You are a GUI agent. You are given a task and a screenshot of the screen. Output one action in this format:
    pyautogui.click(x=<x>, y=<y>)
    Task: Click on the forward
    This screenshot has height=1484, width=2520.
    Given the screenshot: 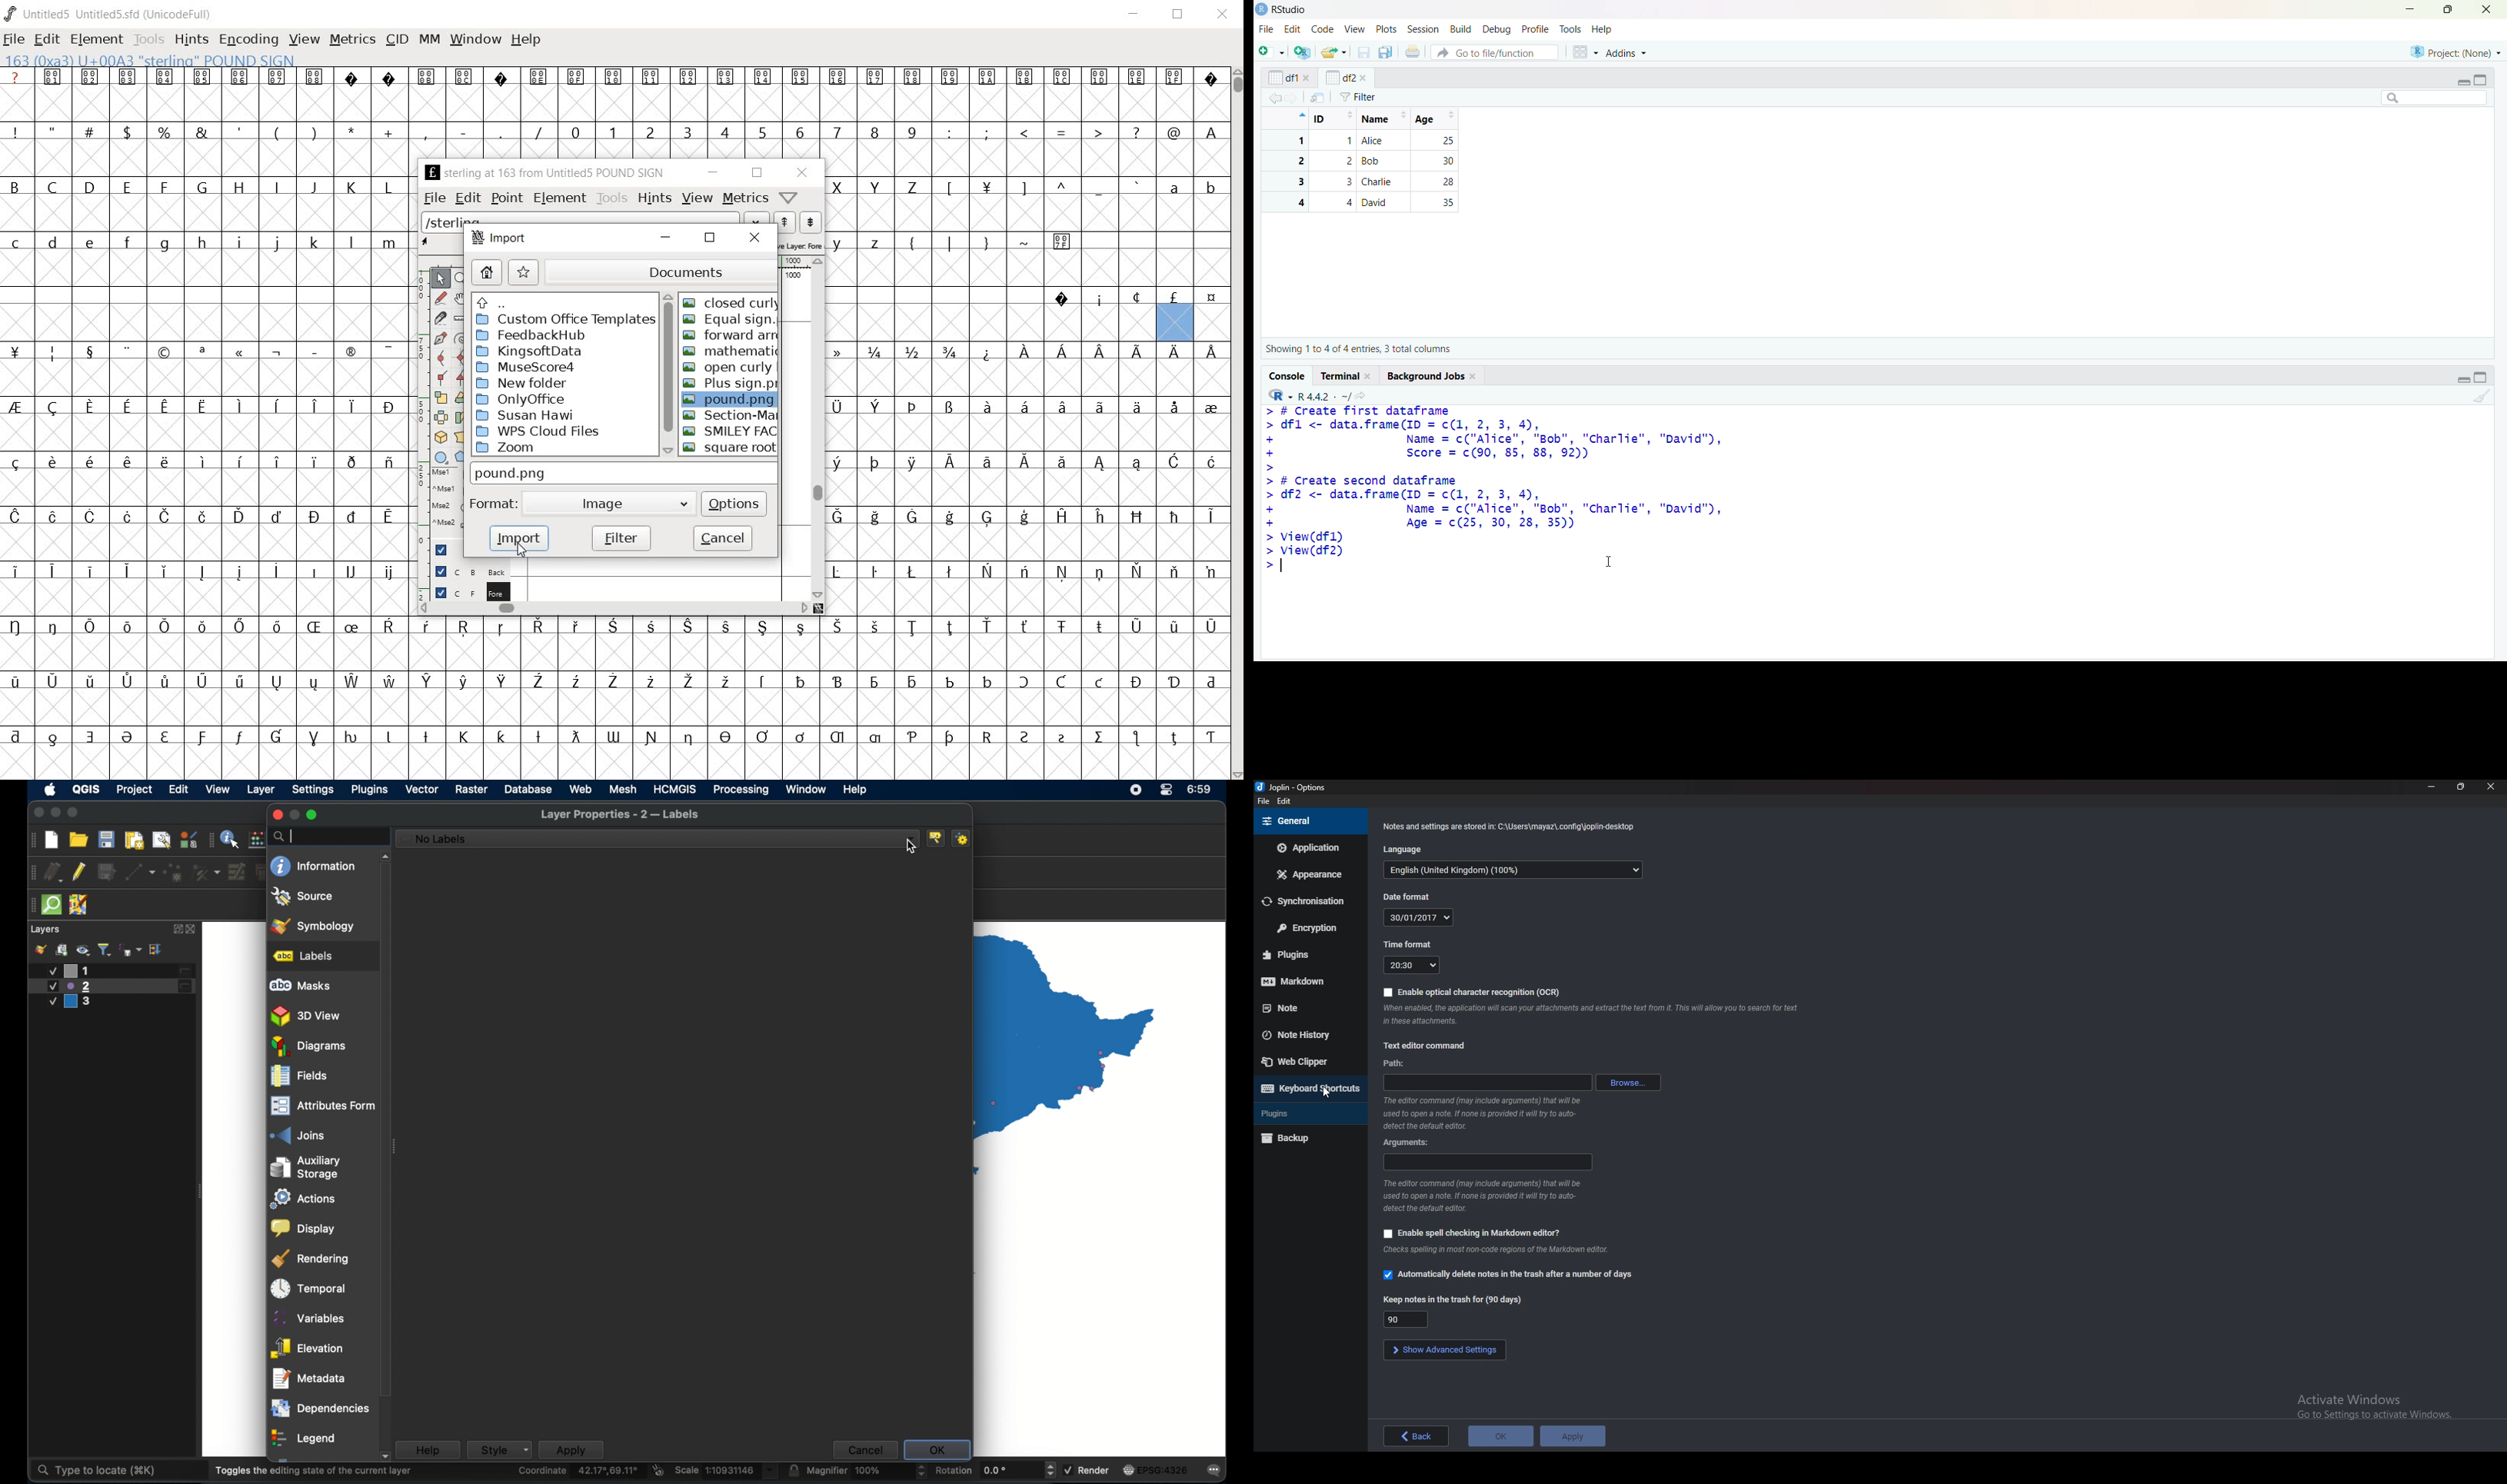 What is the action you would take?
    pyautogui.click(x=1293, y=99)
    